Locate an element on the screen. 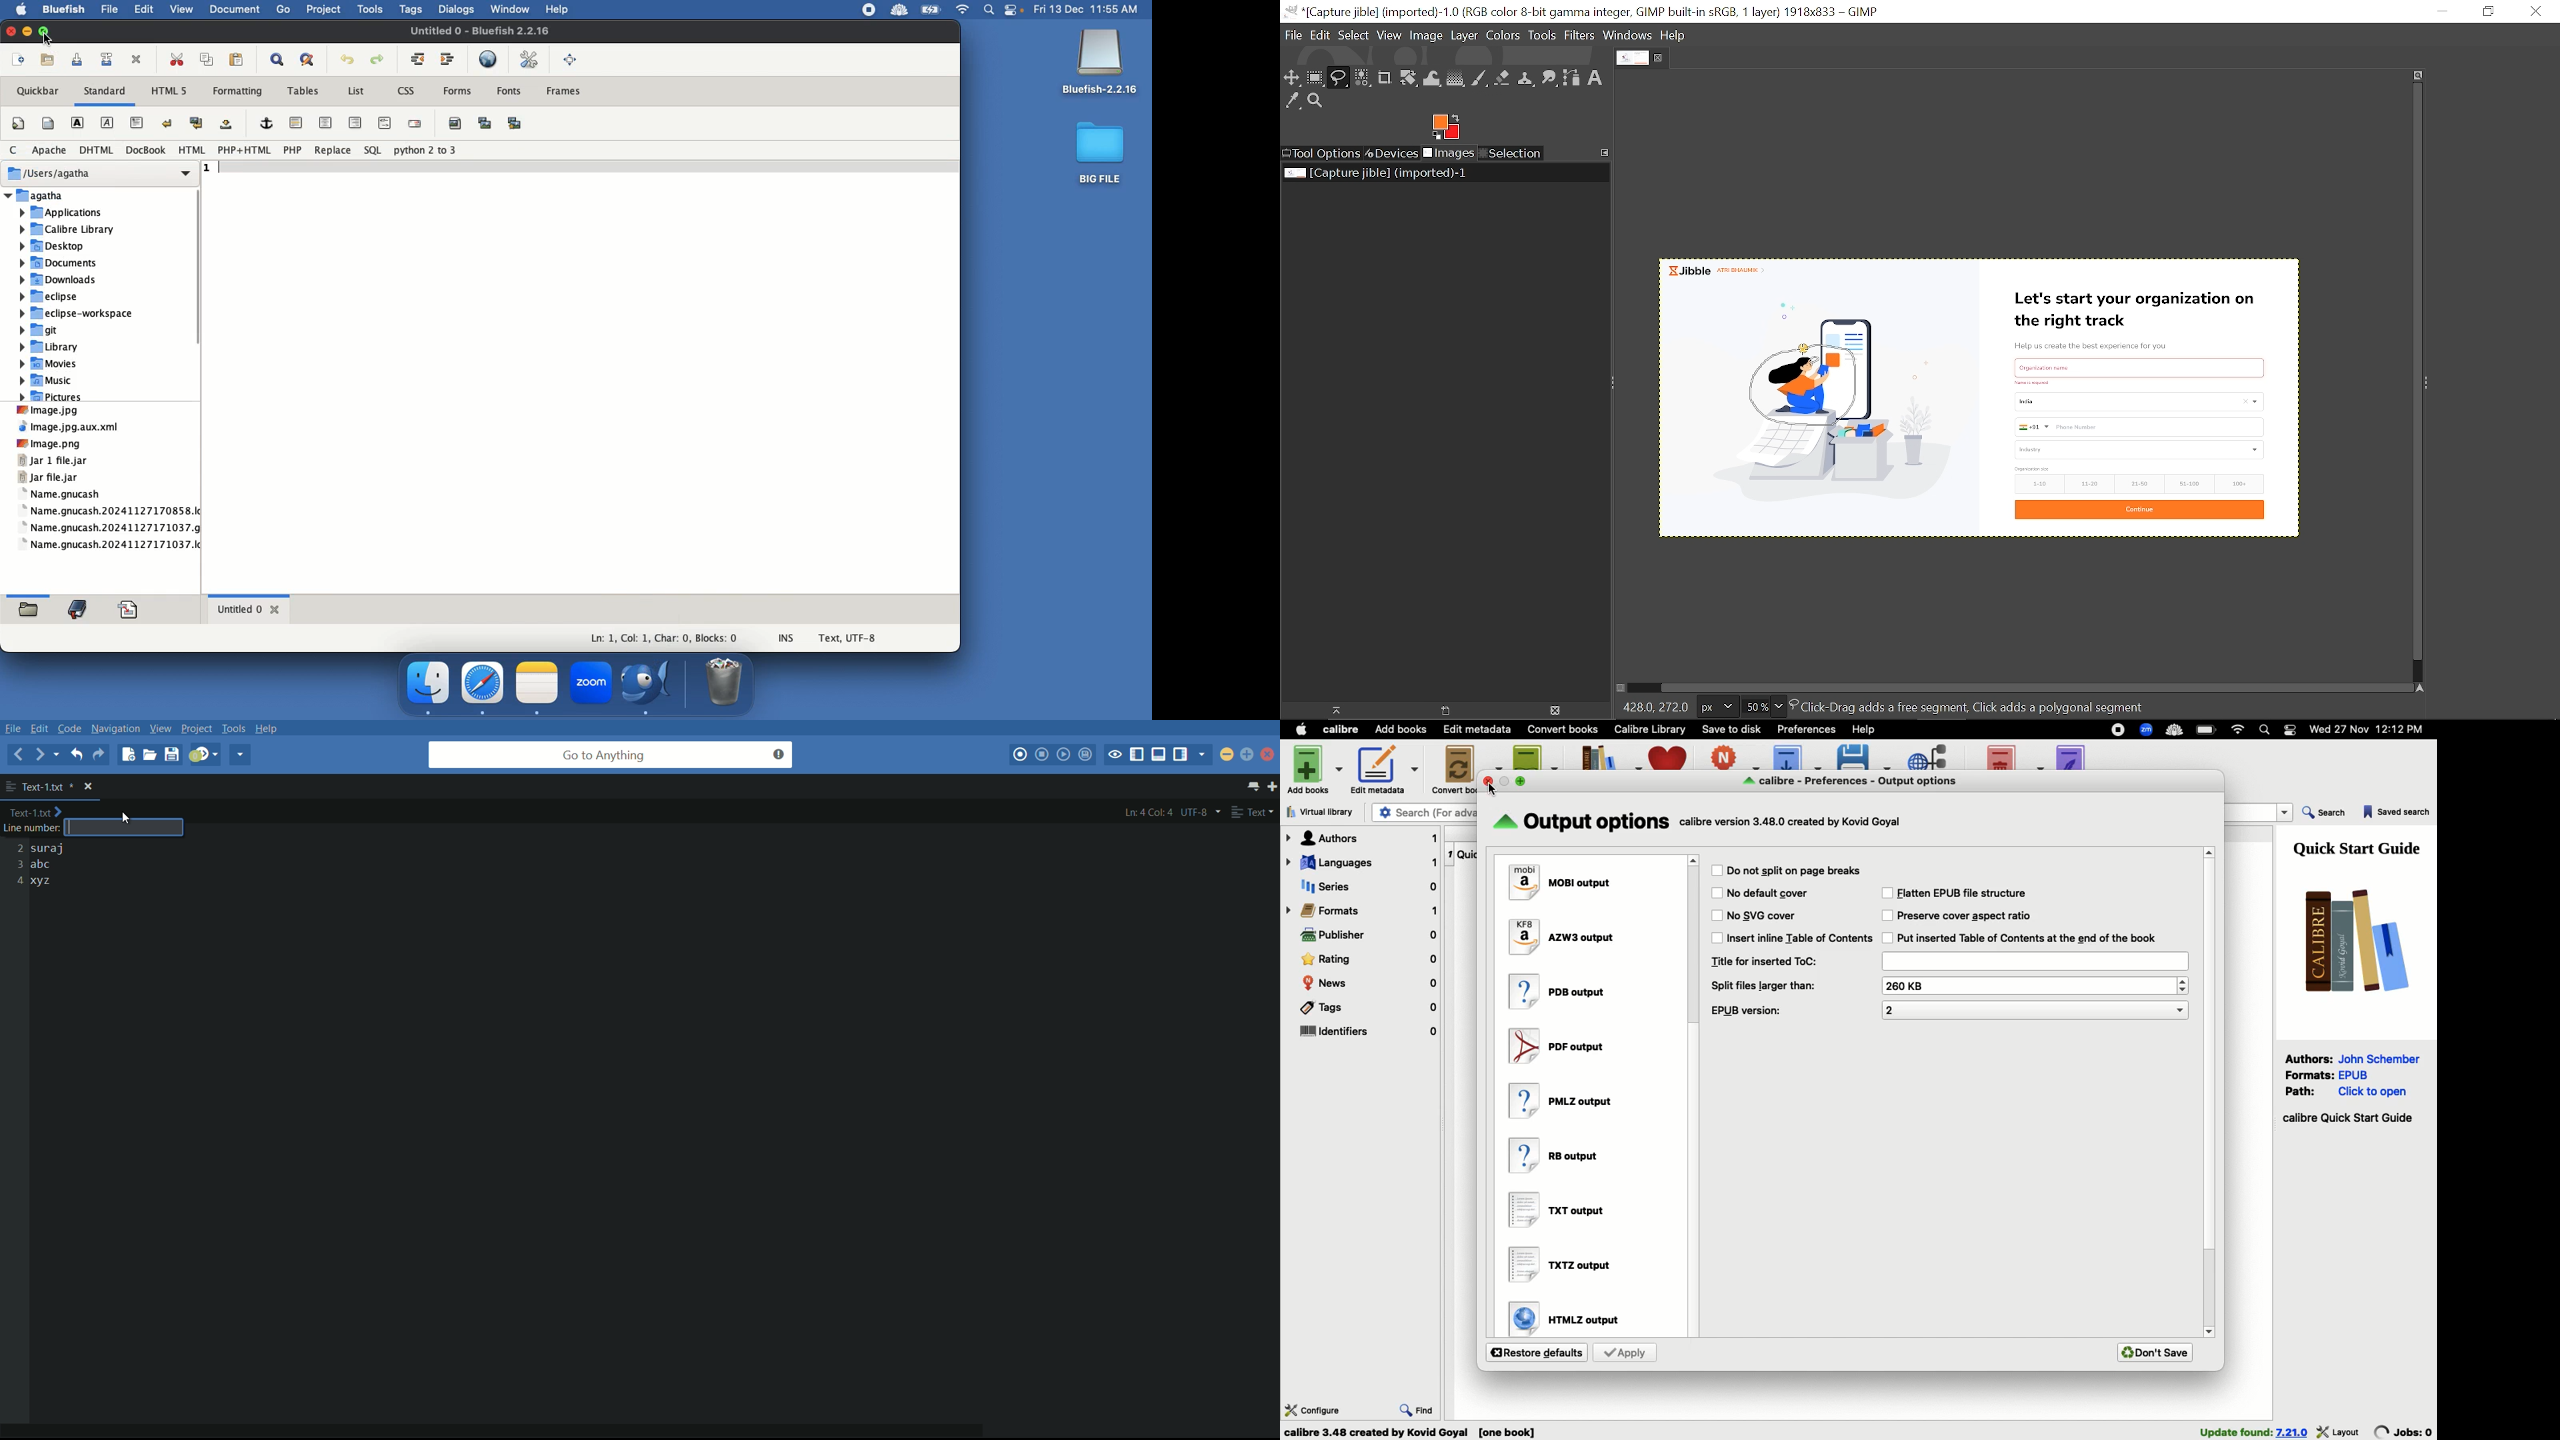 The width and height of the screenshot is (2576, 1456). Authors is located at coordinates (1362, 838).